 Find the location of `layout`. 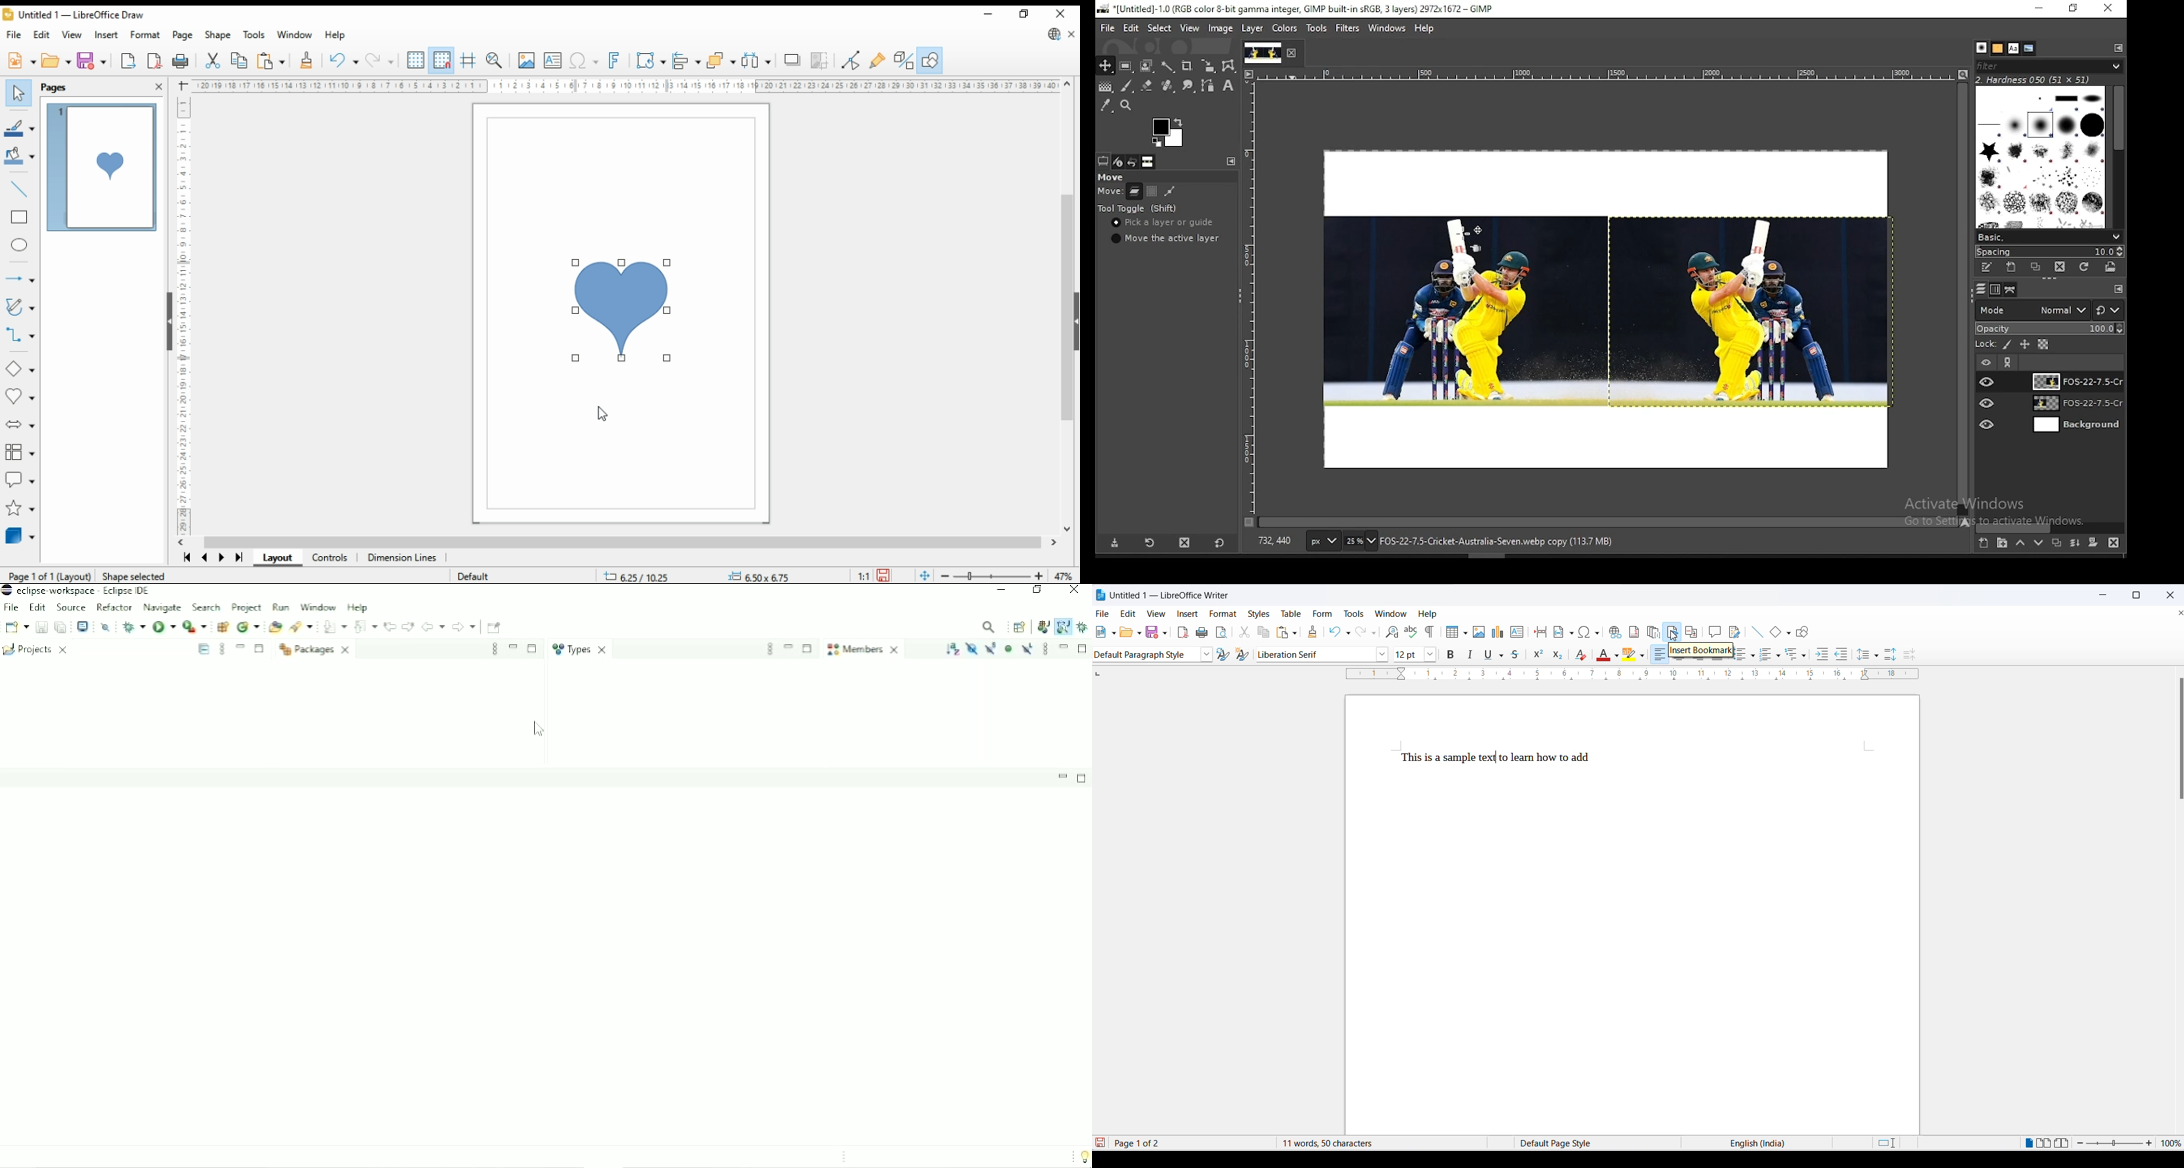

layout is located at coordinates (275, 559).